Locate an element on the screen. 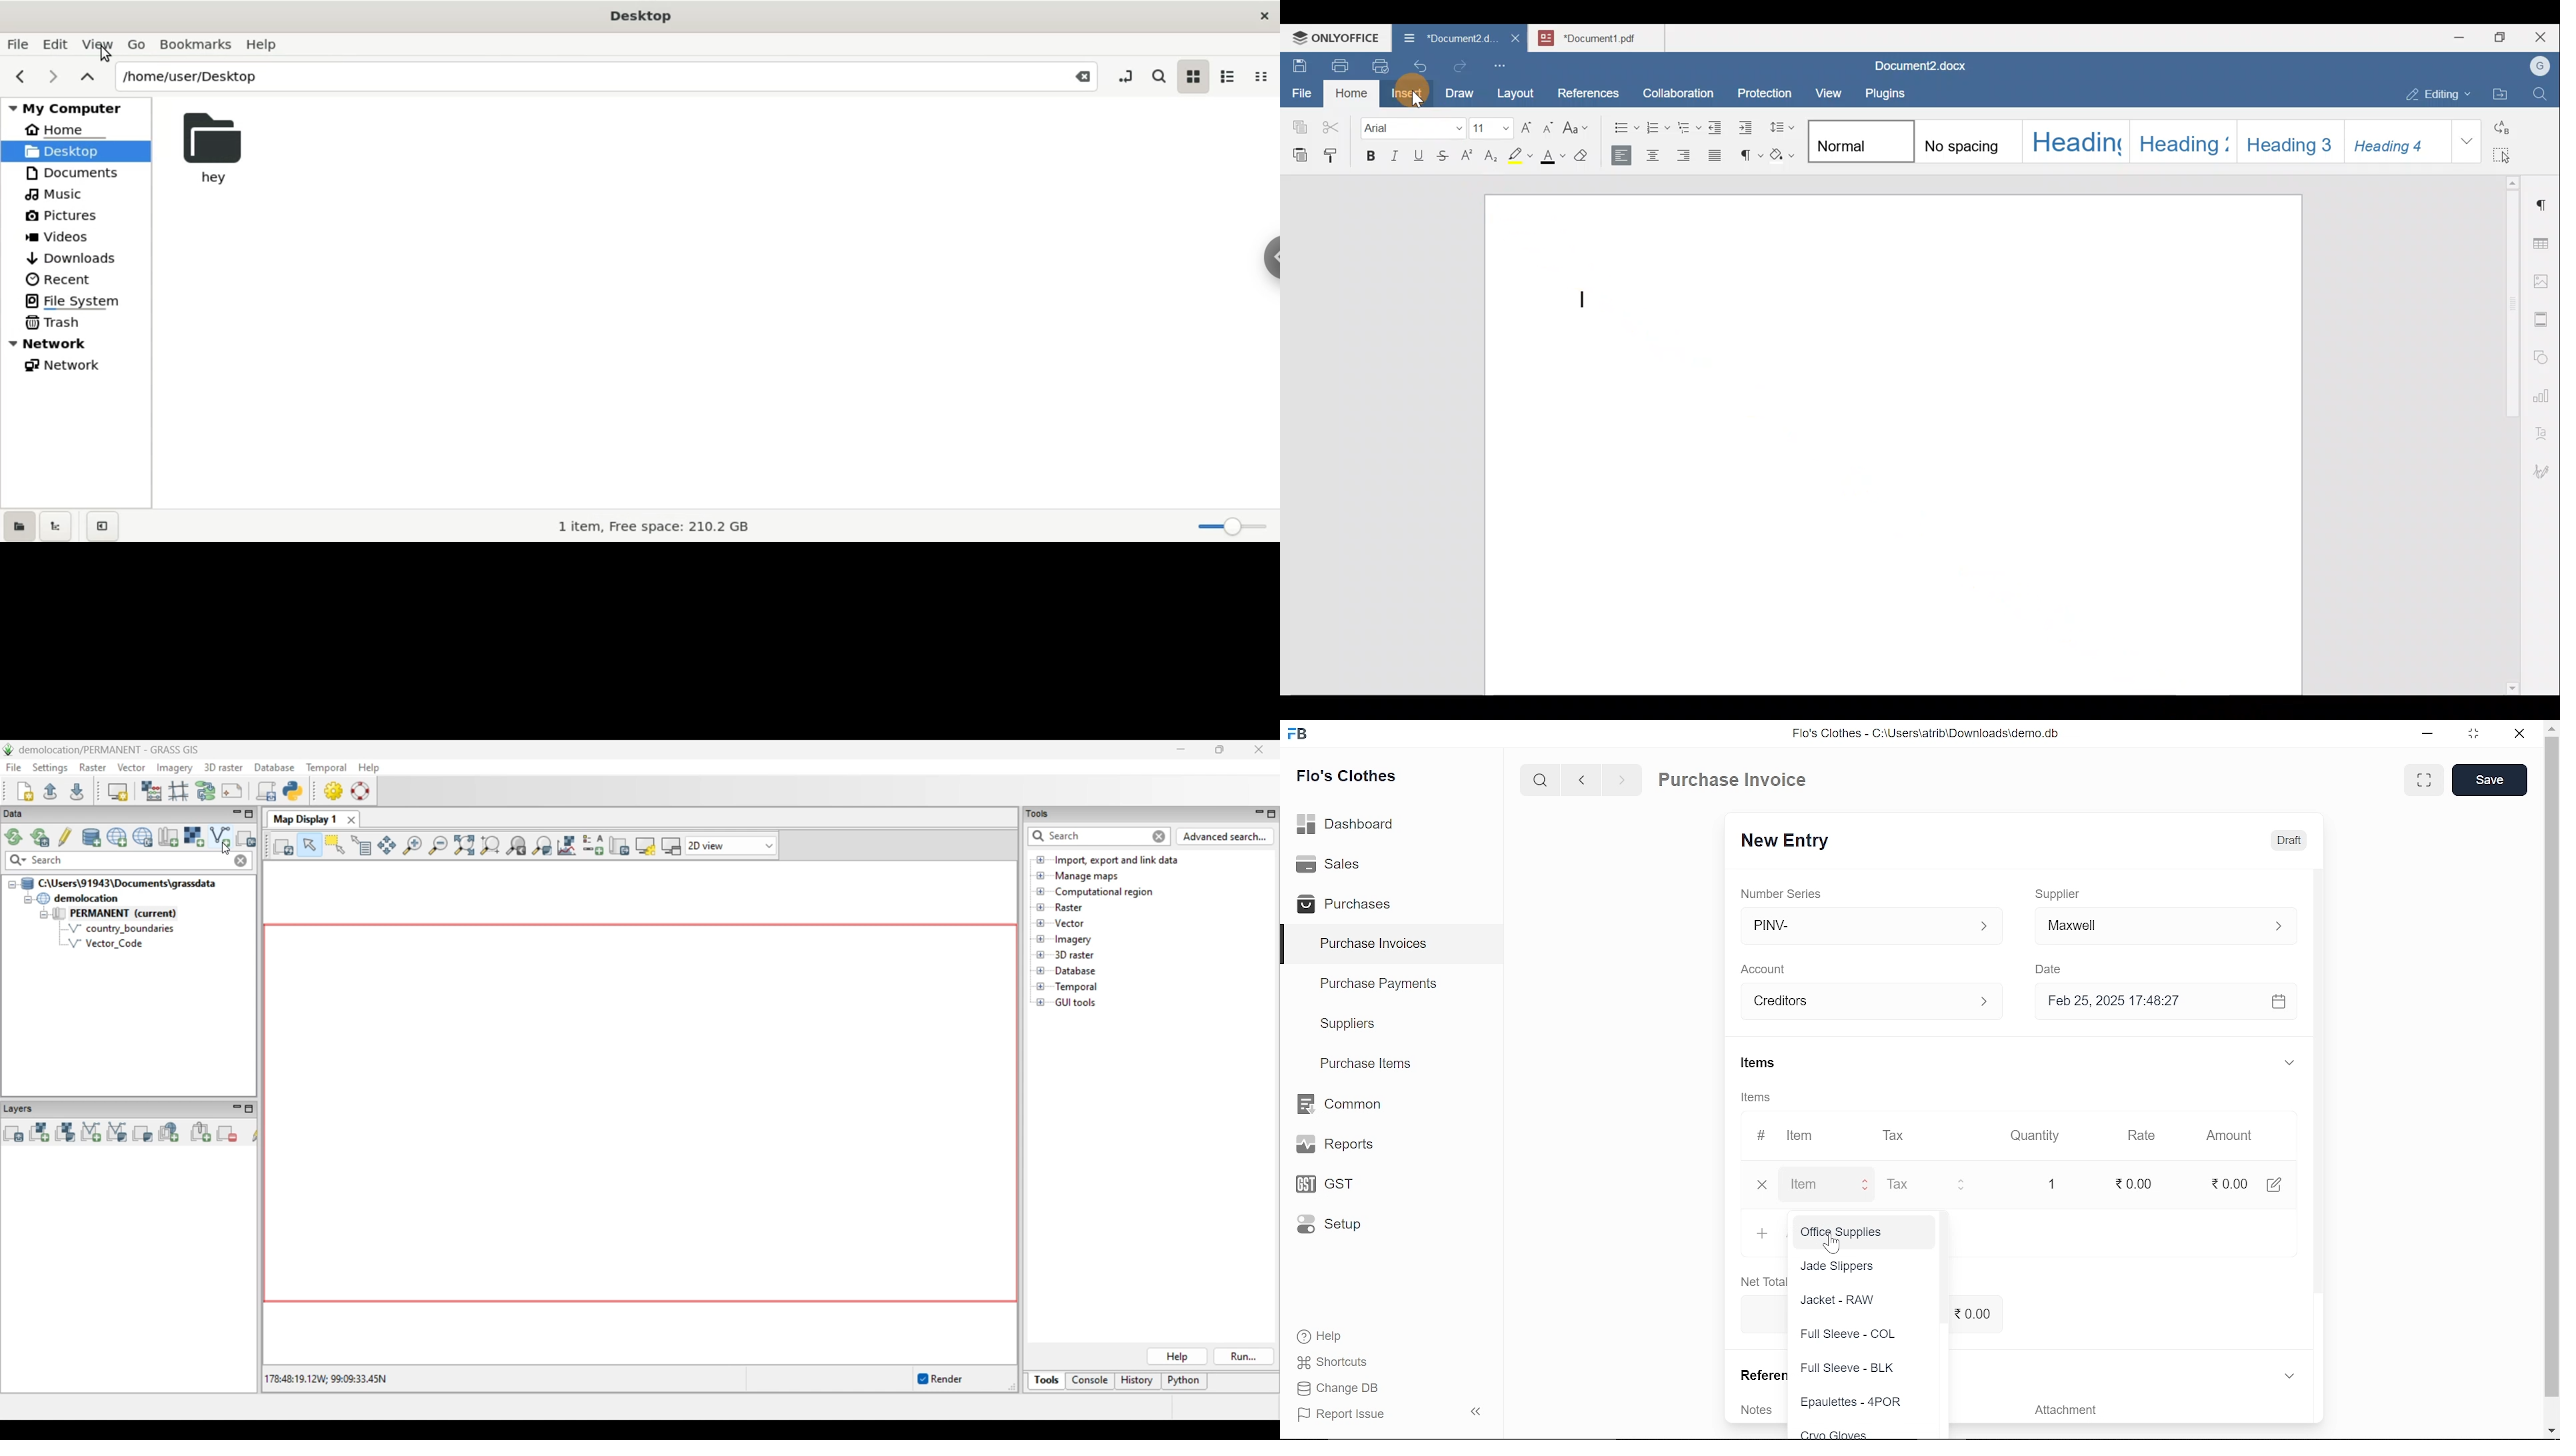  Date is located at coordinates (2062, 970).